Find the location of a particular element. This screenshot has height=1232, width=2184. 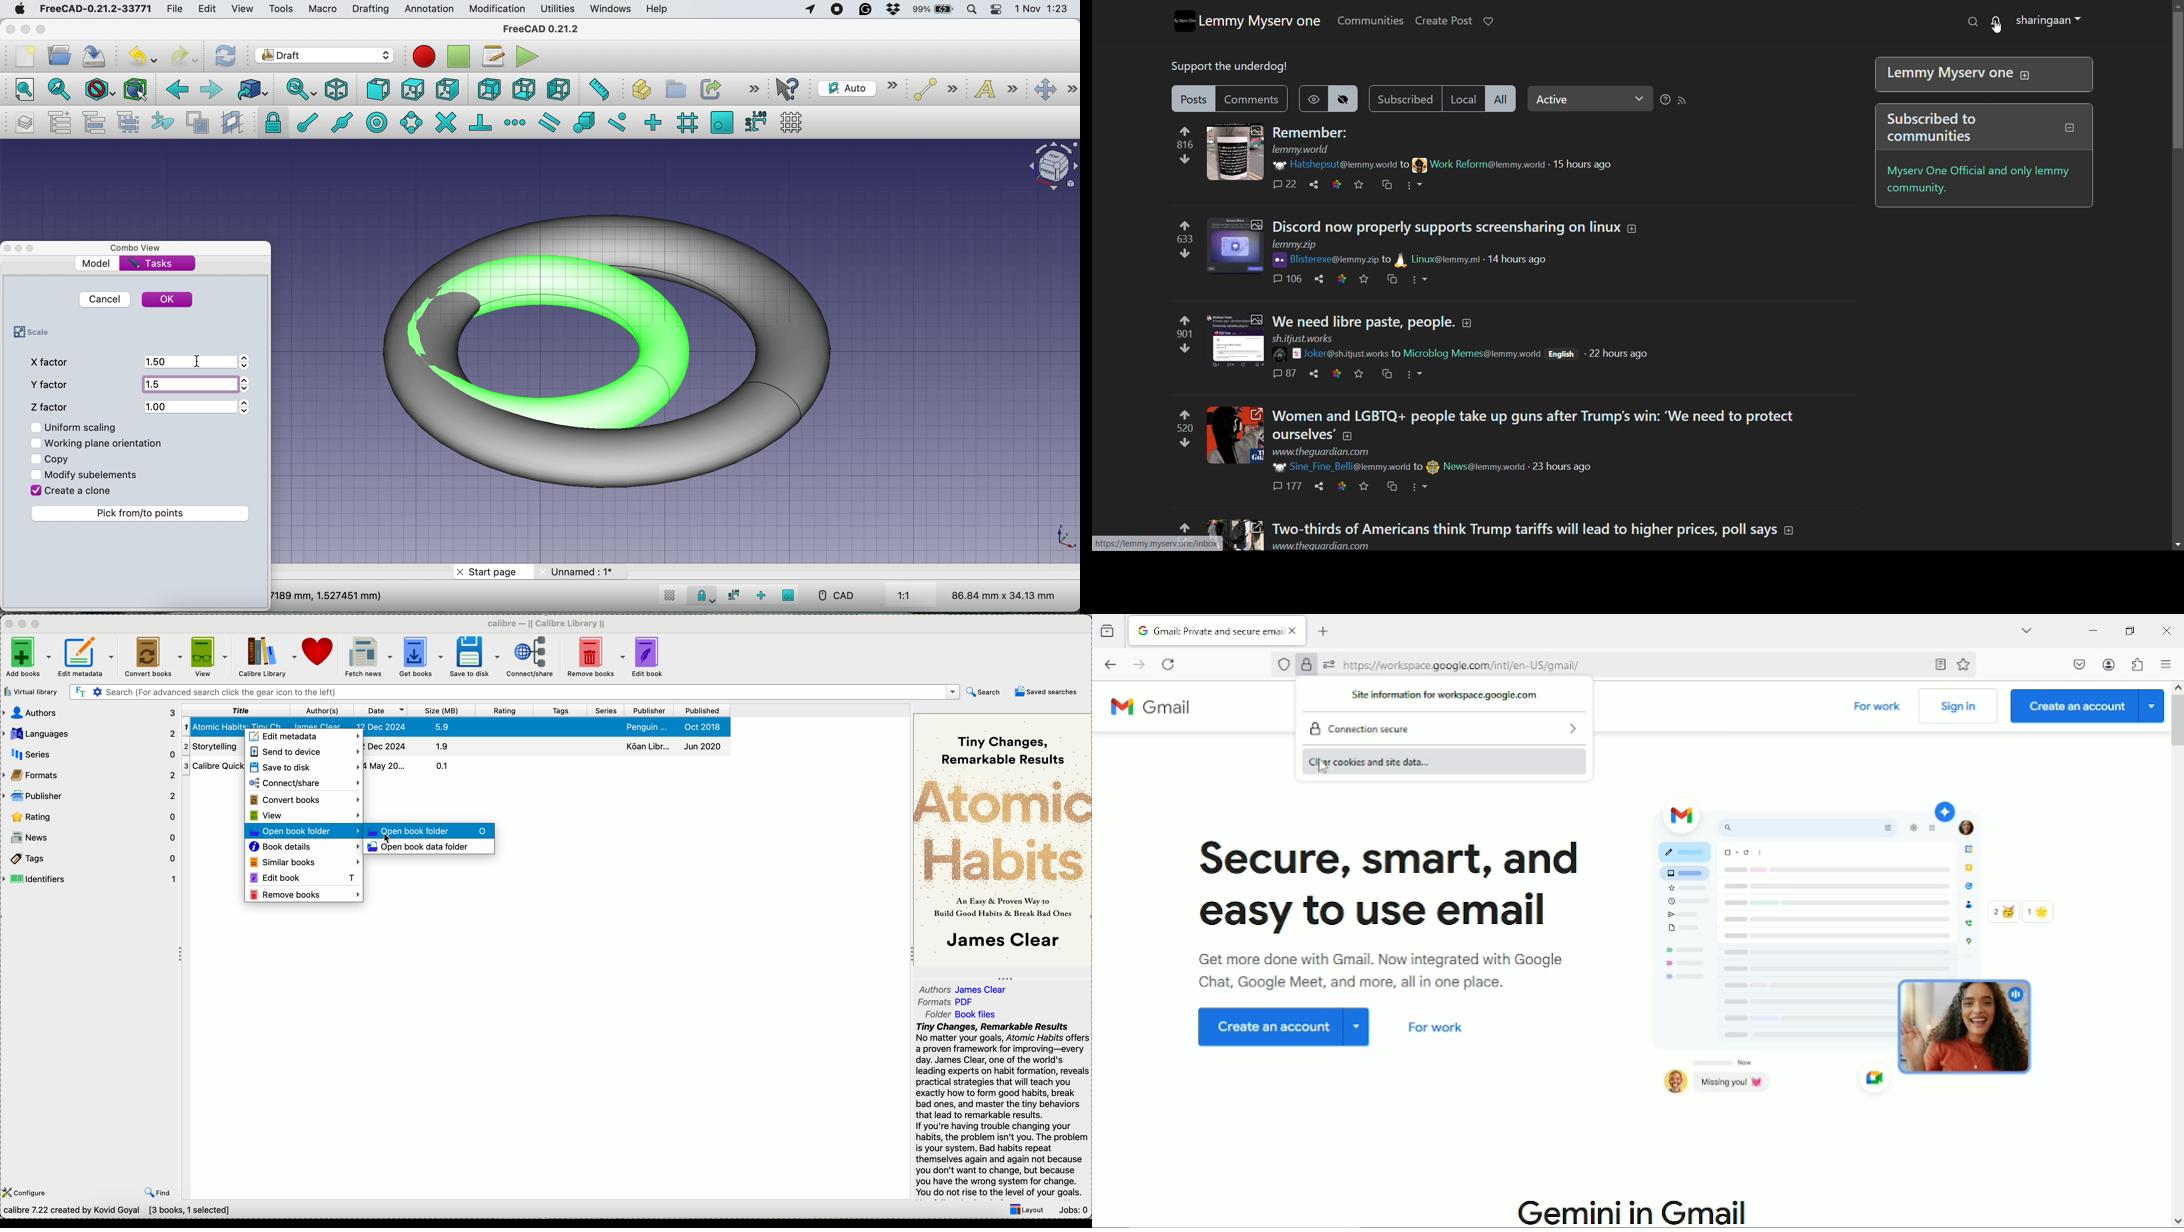

copy is located at coordinates (58, 457).